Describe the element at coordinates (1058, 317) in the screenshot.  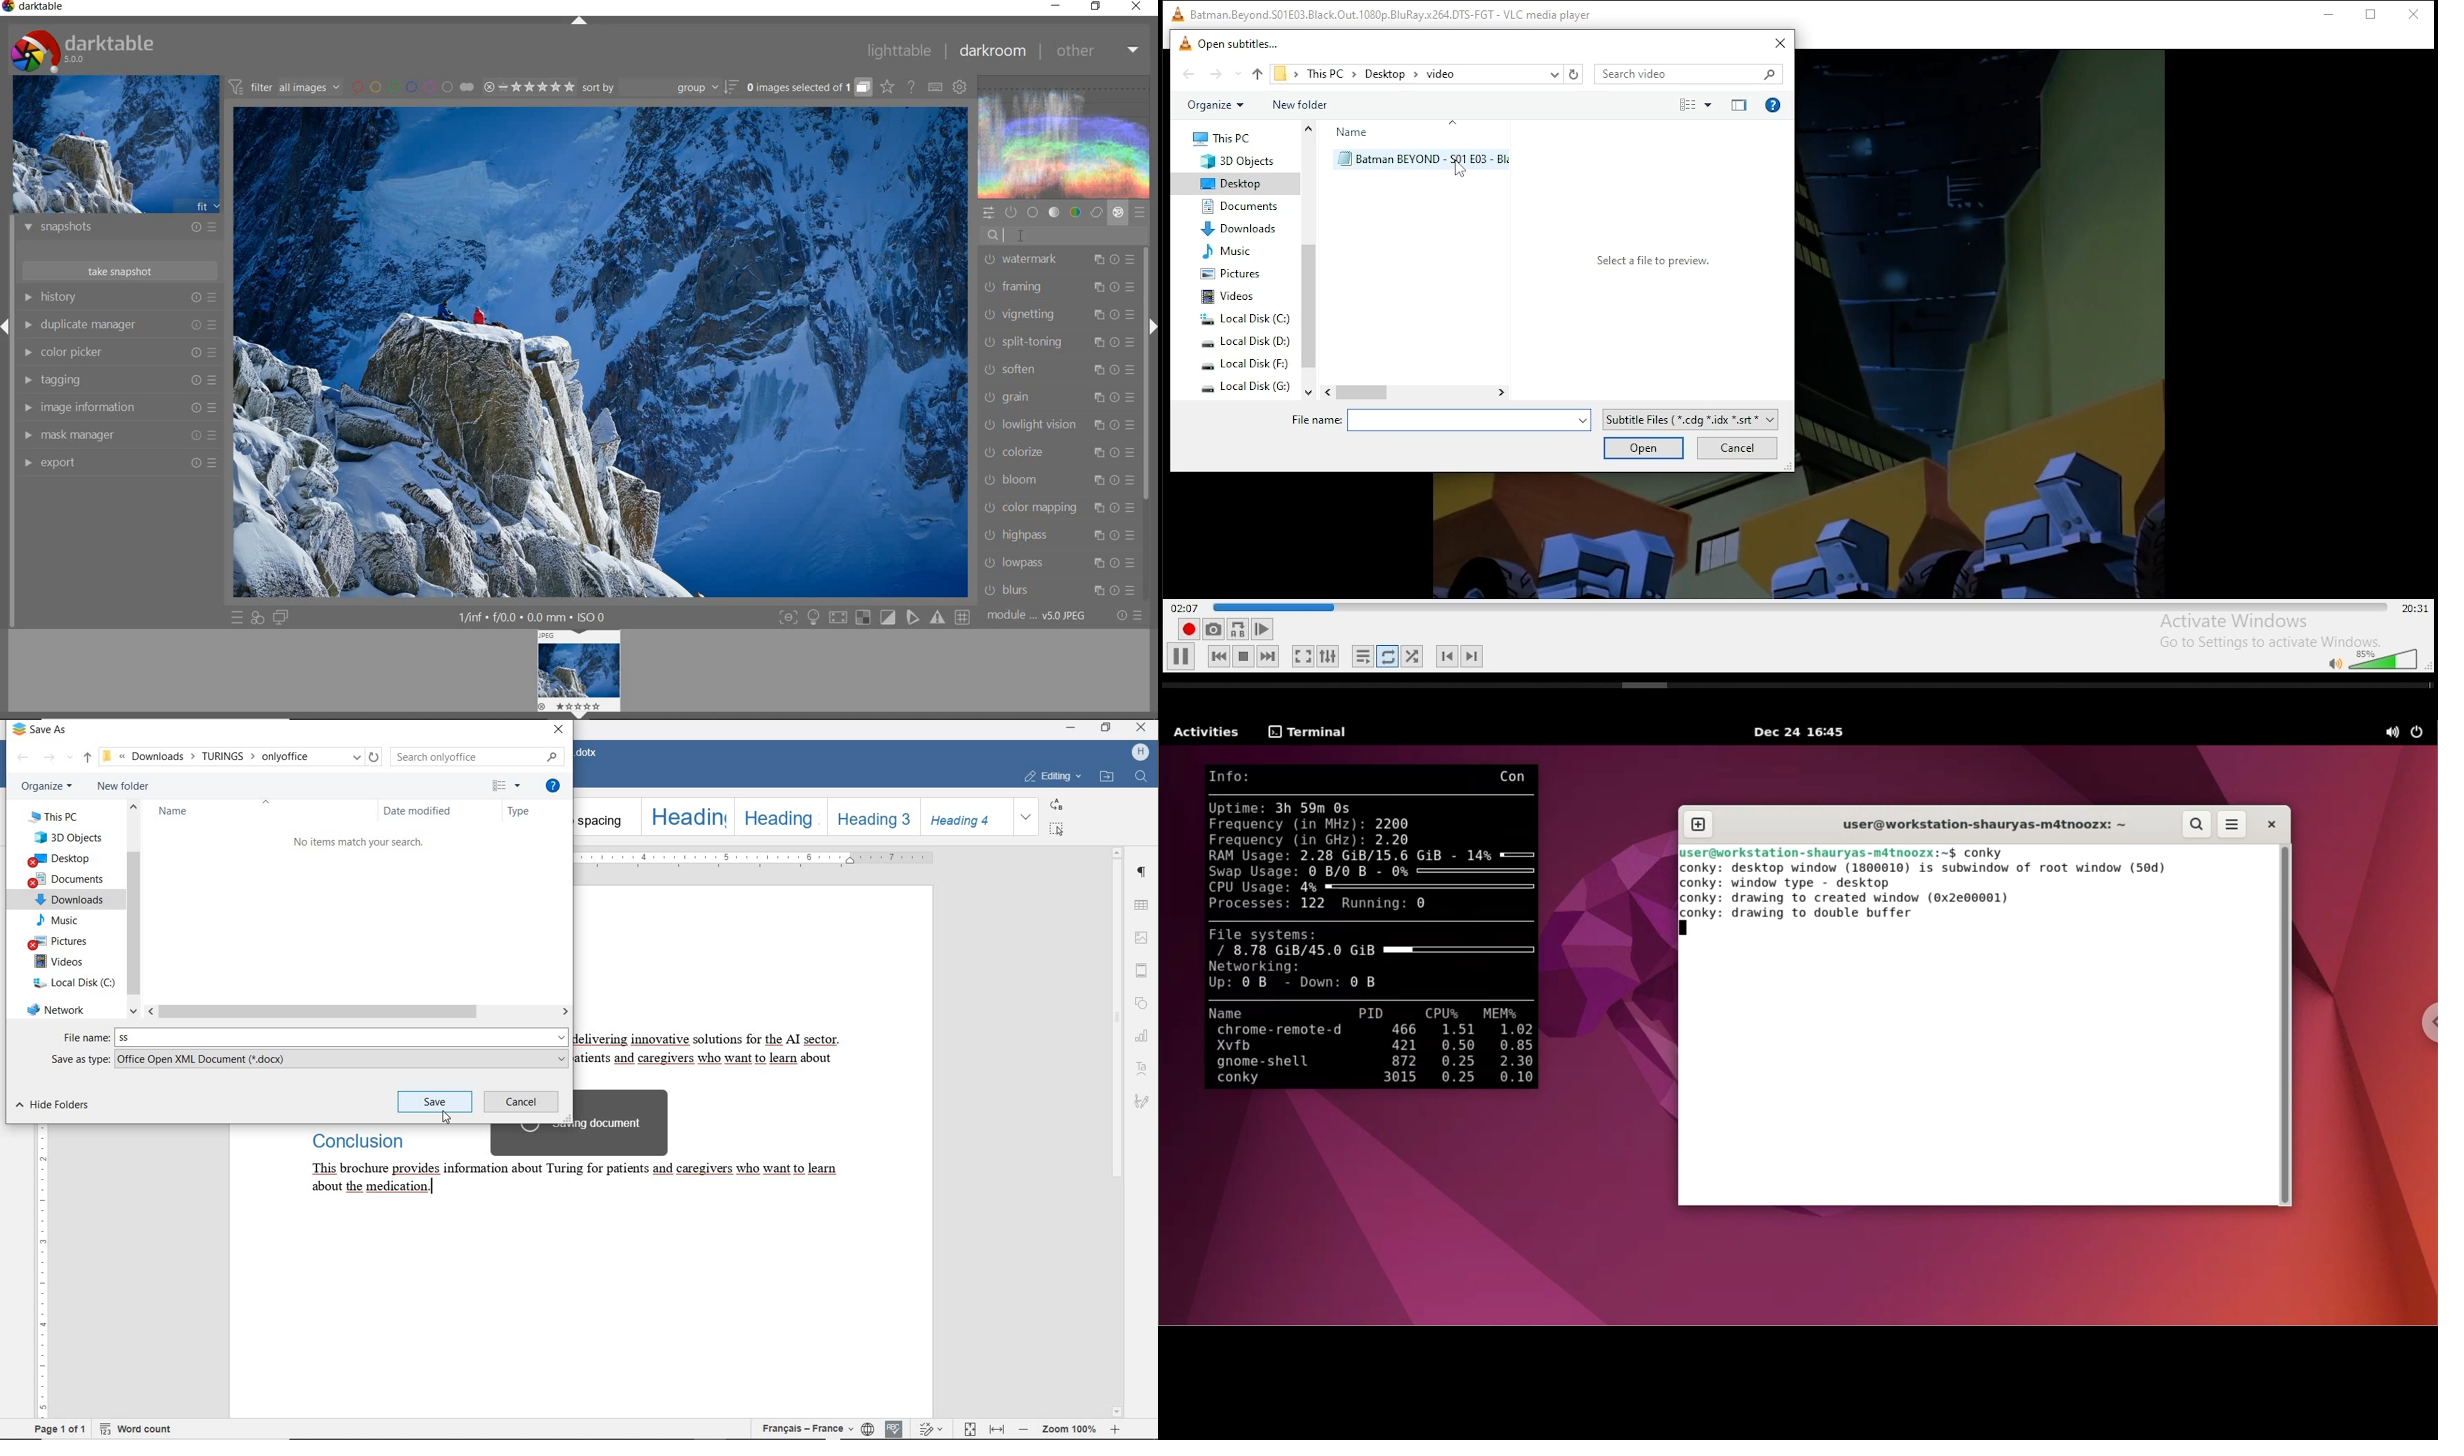
I see `vignetting` at that location.